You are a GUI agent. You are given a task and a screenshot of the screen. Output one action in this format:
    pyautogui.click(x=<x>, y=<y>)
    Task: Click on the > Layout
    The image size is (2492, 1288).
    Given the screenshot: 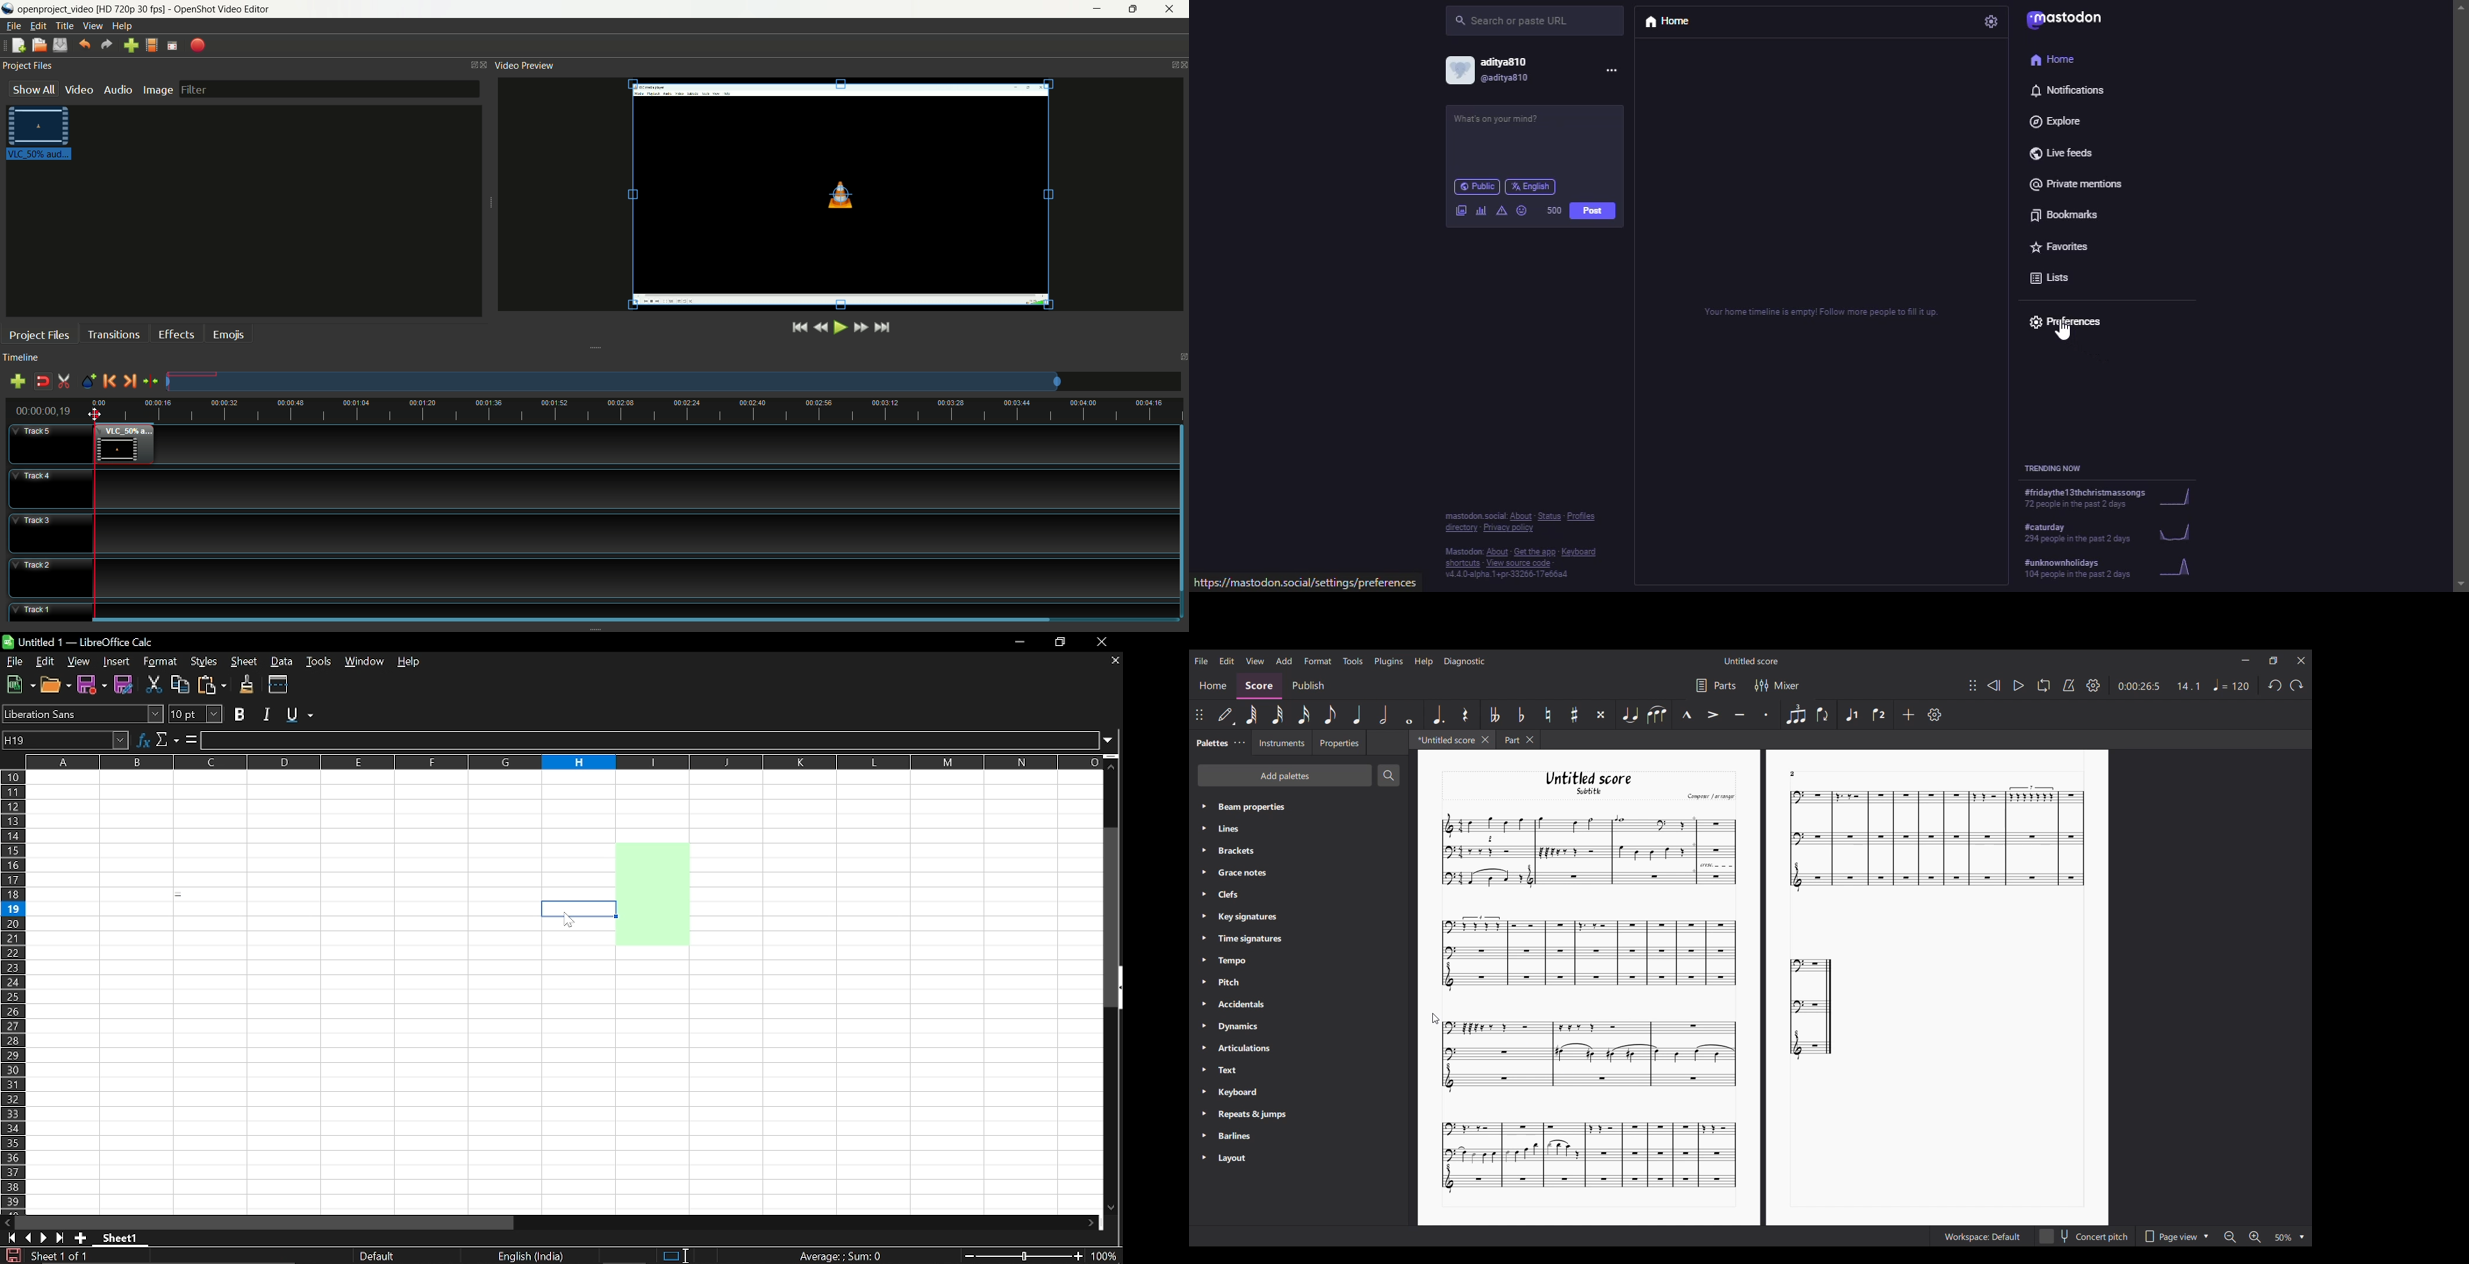 What is the action you would take?
    pyautogui.click(x=1239, y=1158)
    